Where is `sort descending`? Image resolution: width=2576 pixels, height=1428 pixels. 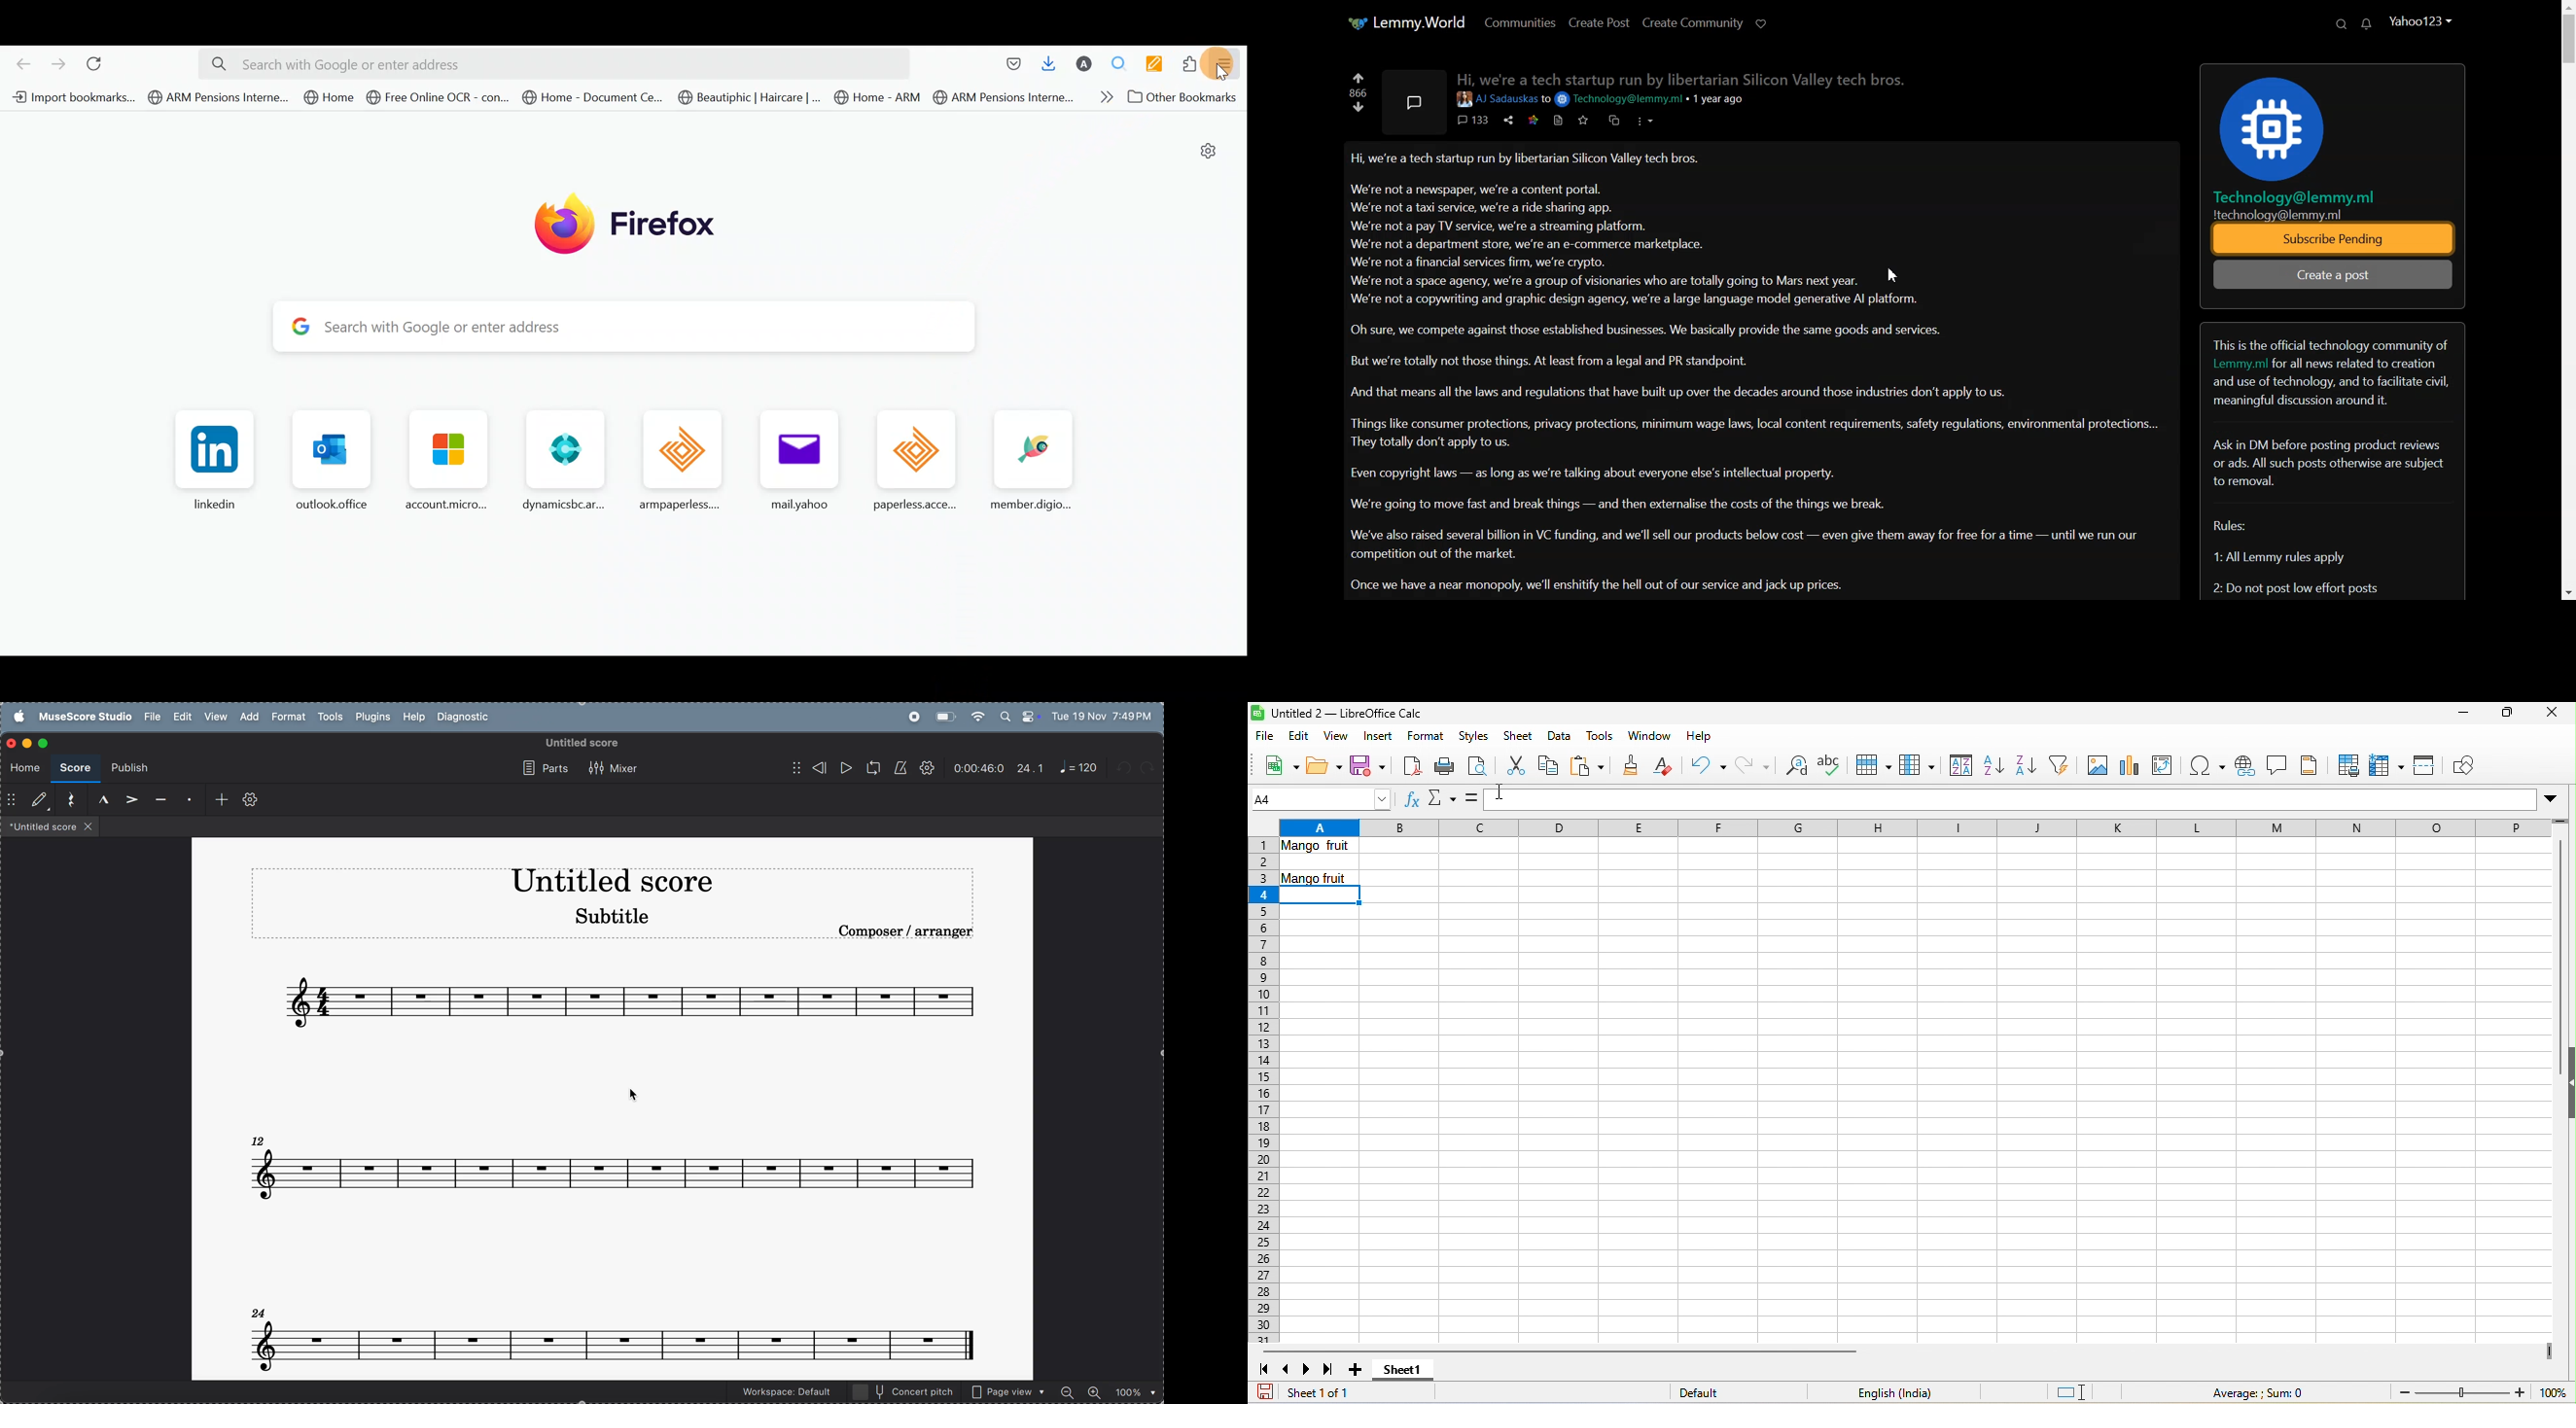
sort descending is located at coordinates (2026, 767).